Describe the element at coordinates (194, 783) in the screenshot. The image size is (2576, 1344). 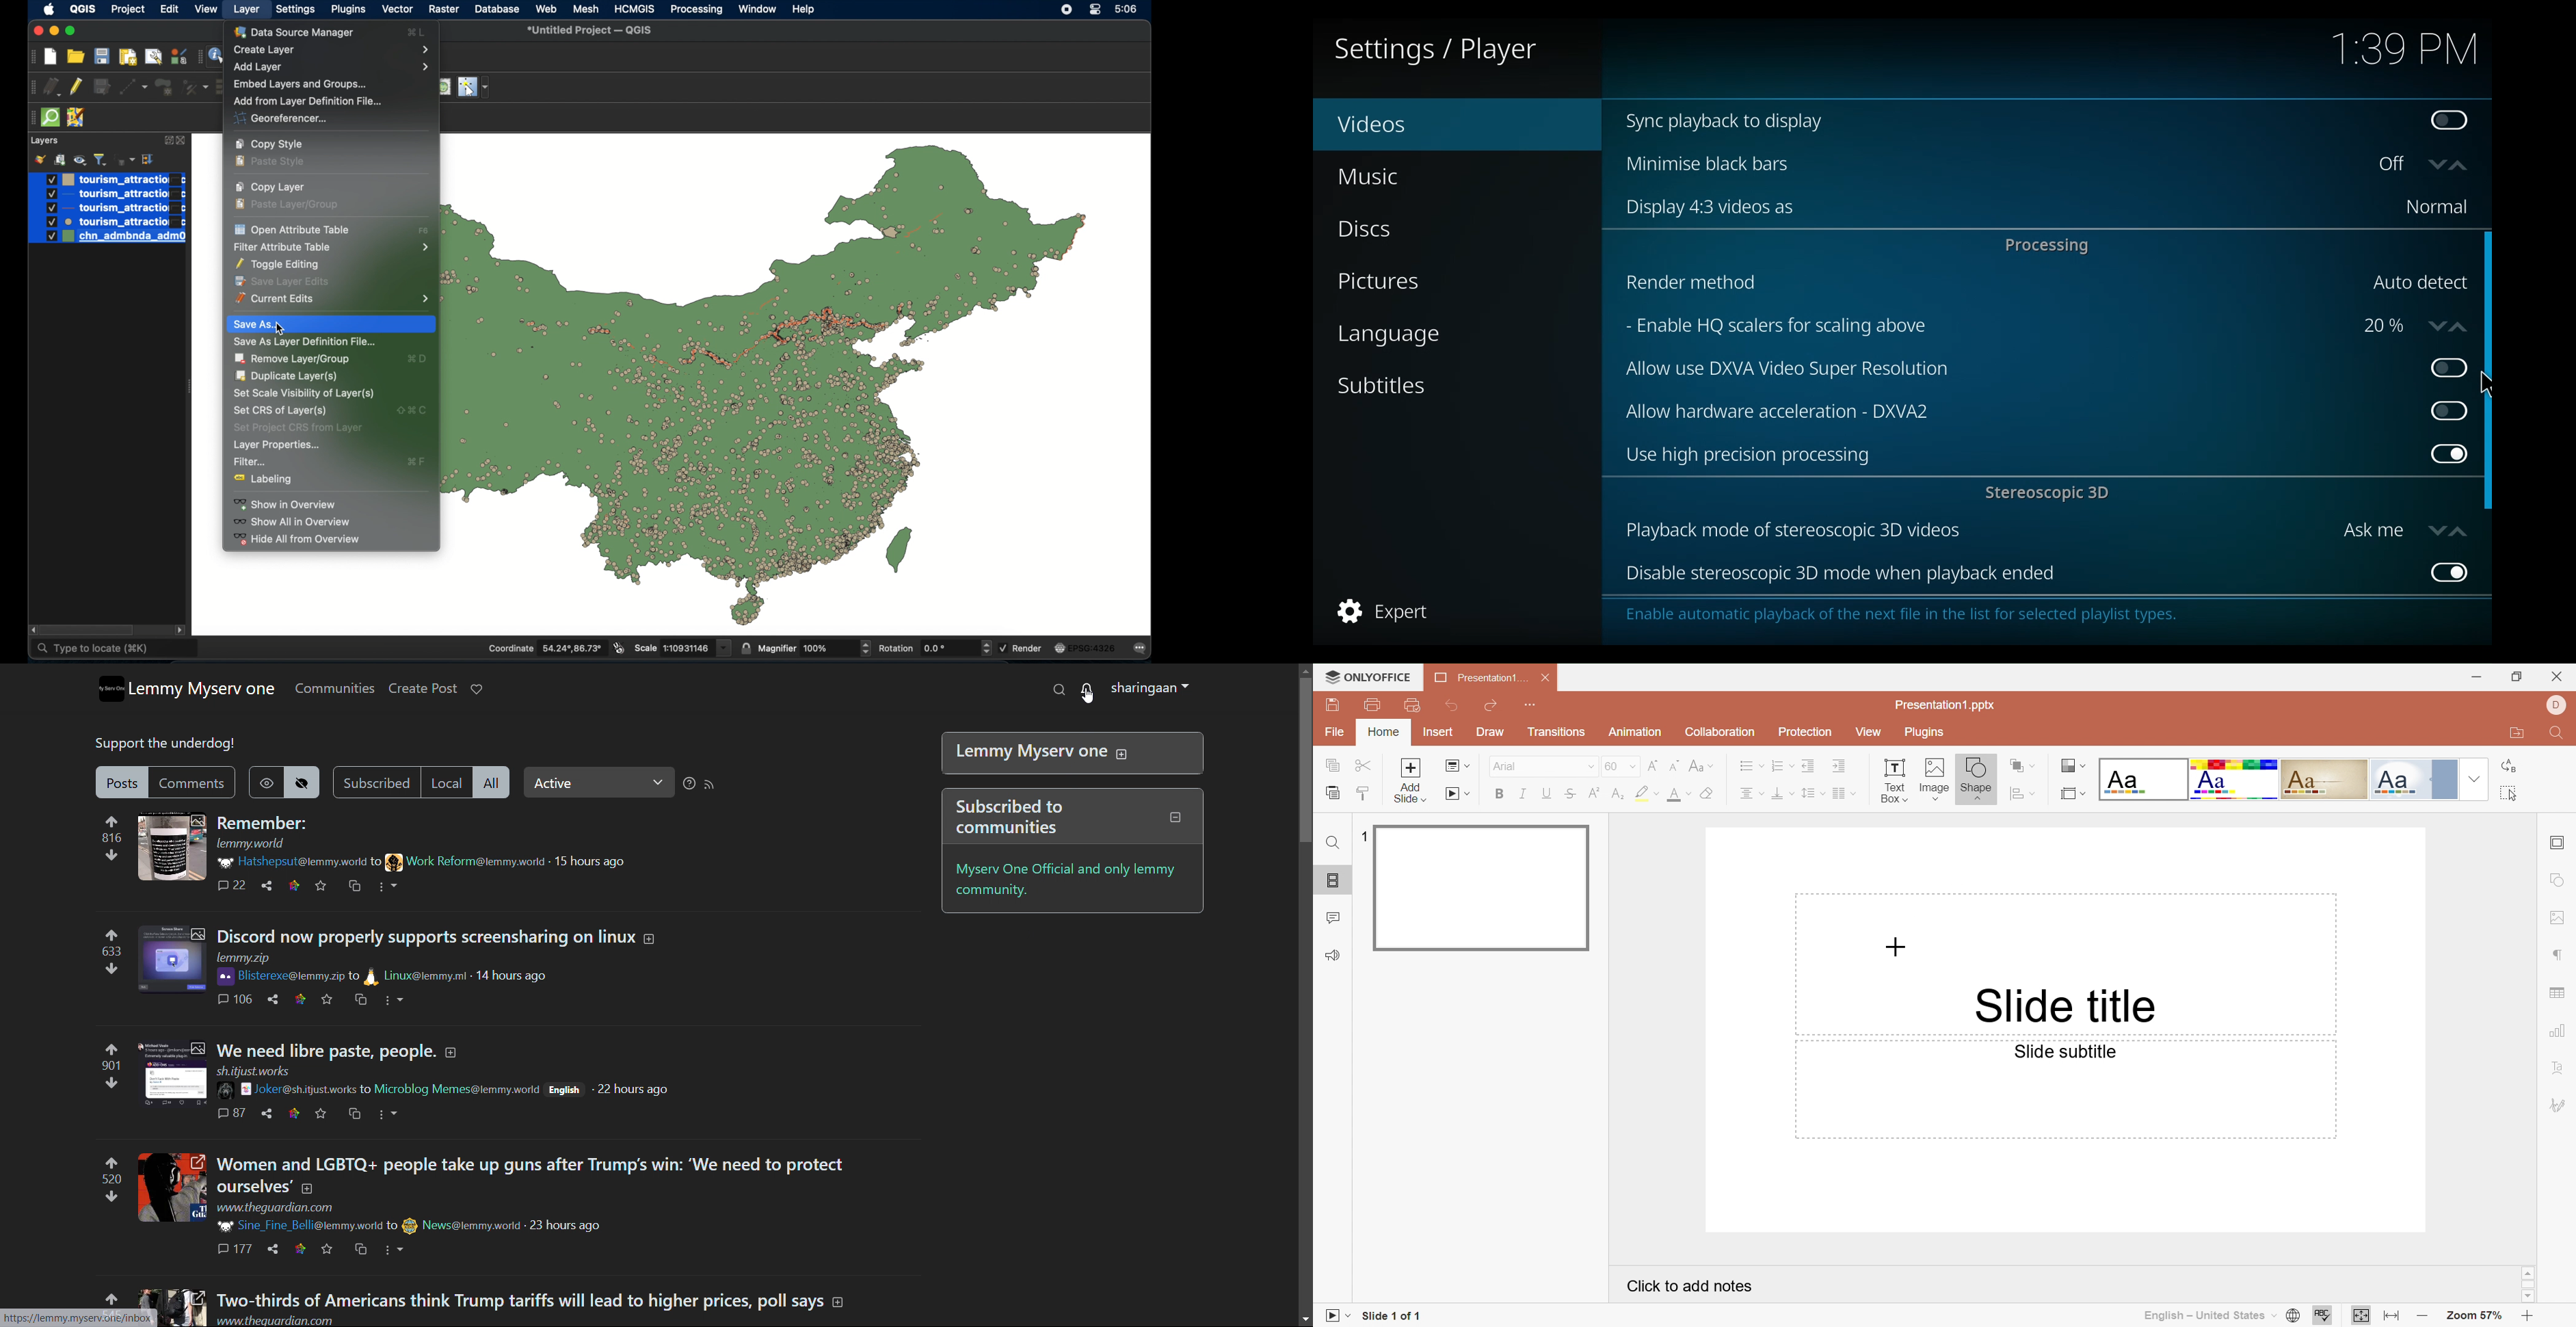
I see `comments` at that location.